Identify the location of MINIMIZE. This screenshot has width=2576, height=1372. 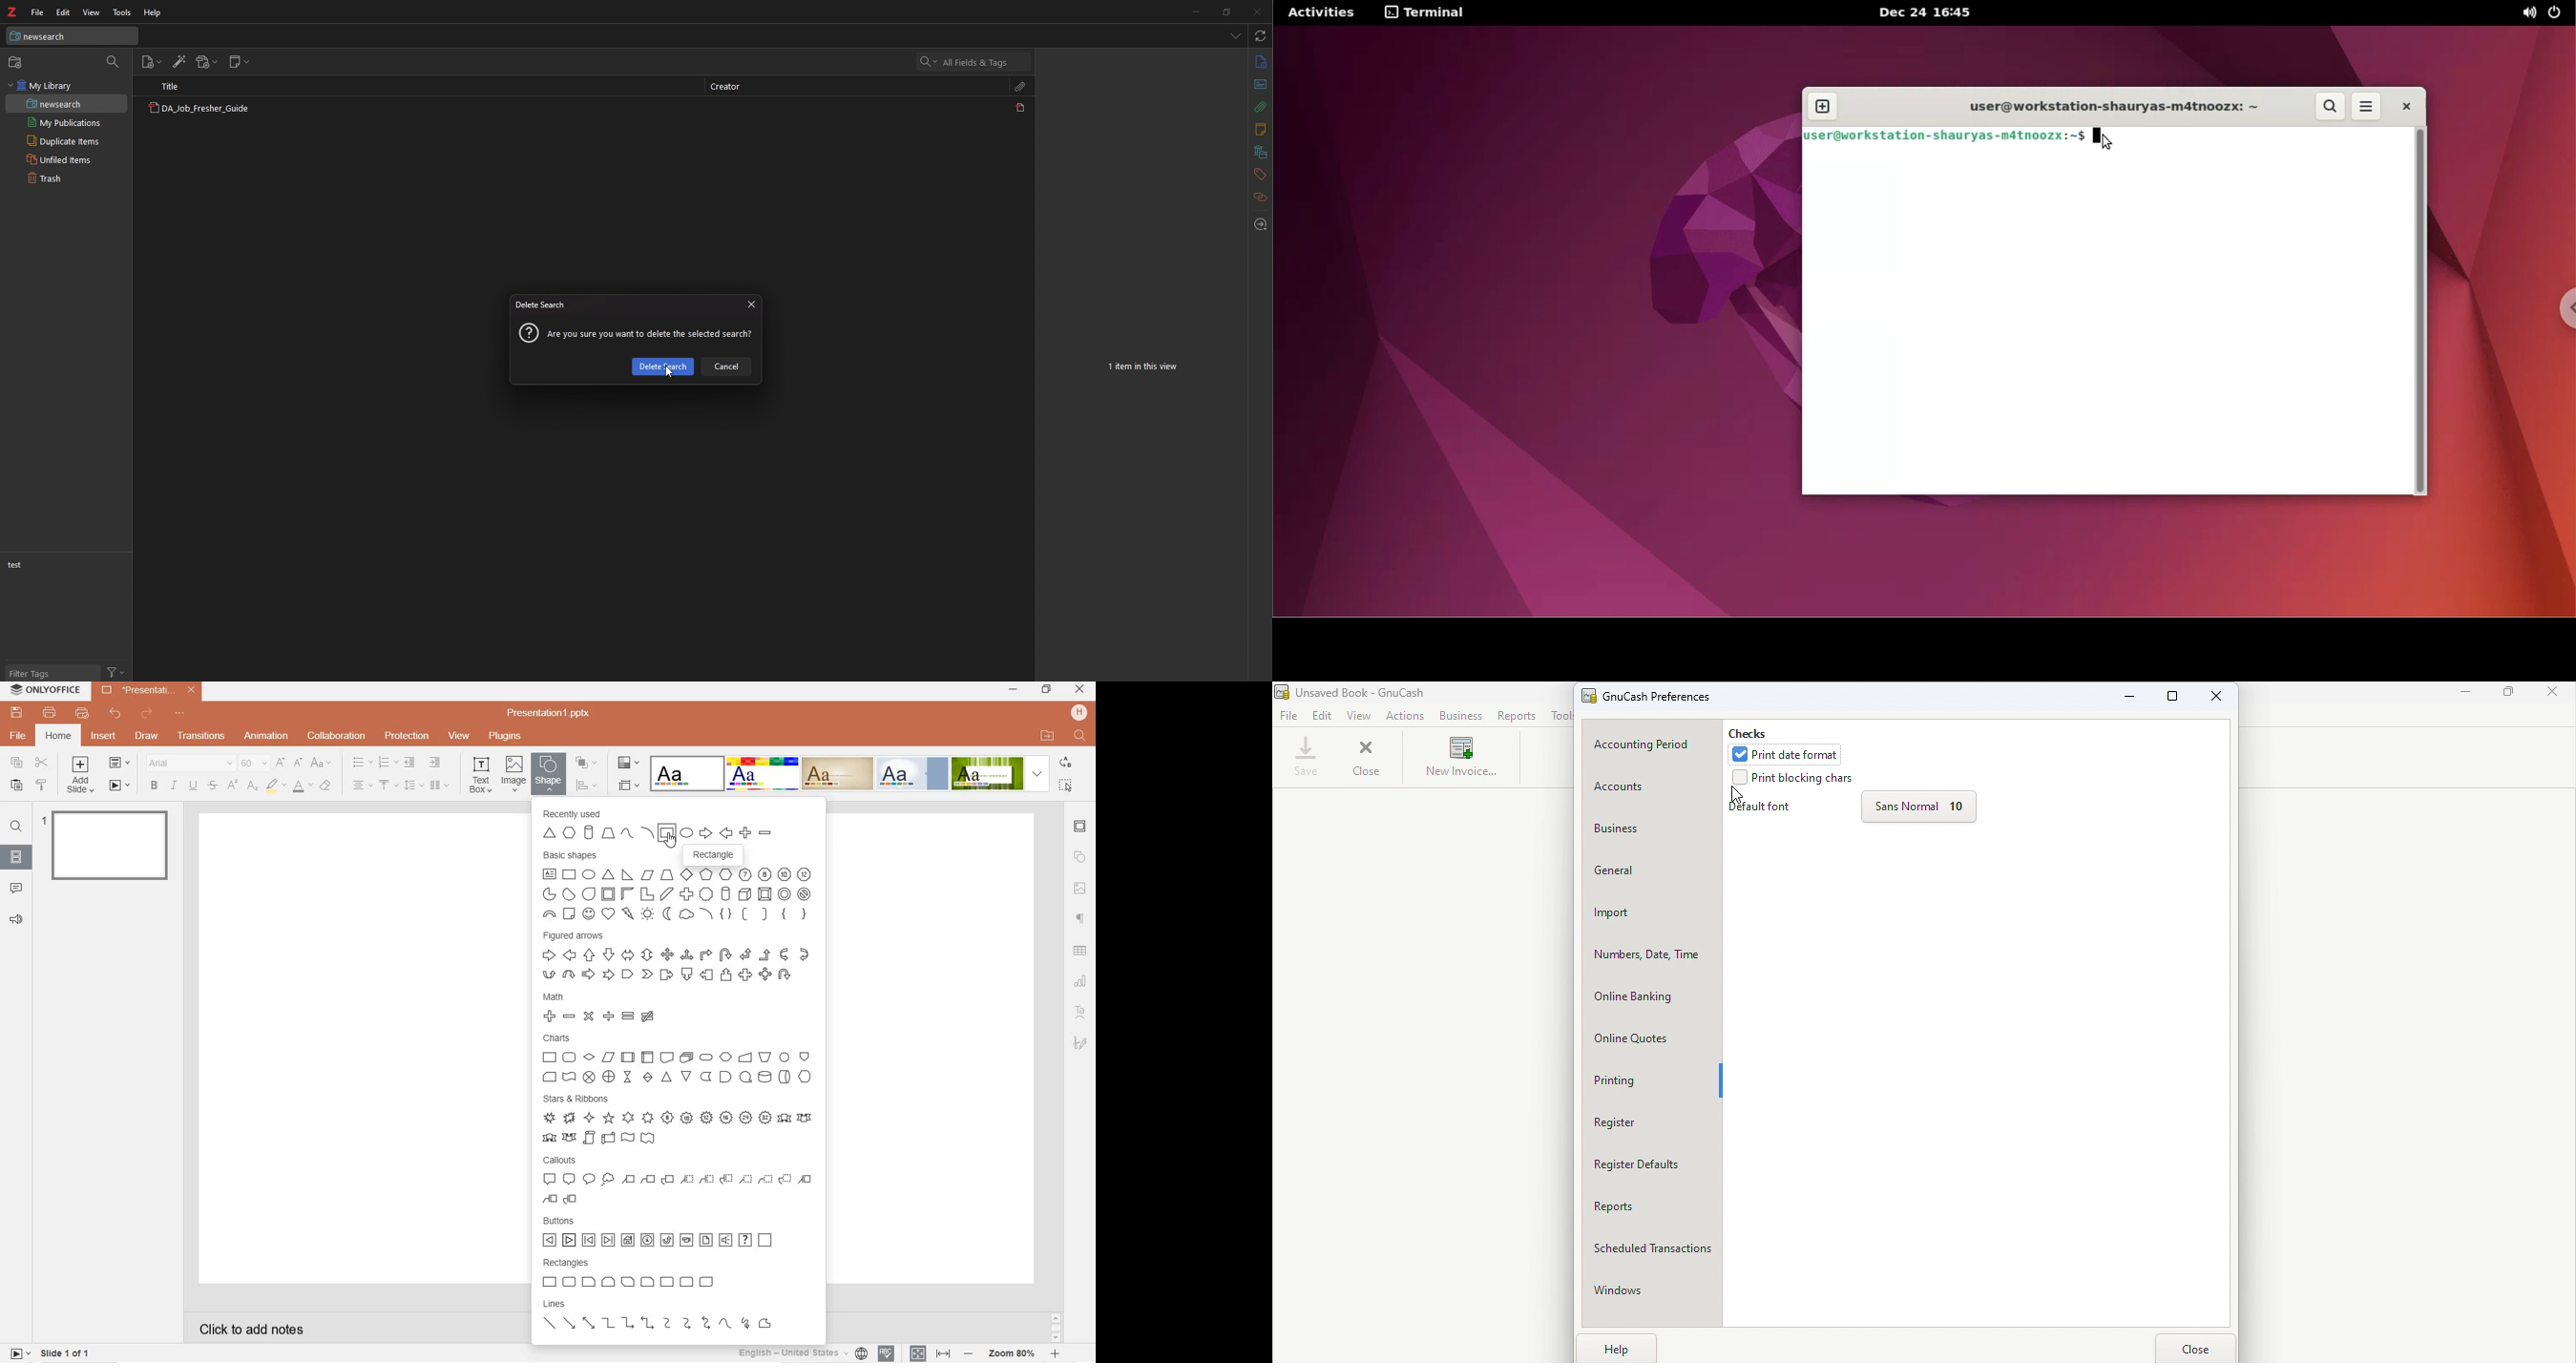
(1014, 691).